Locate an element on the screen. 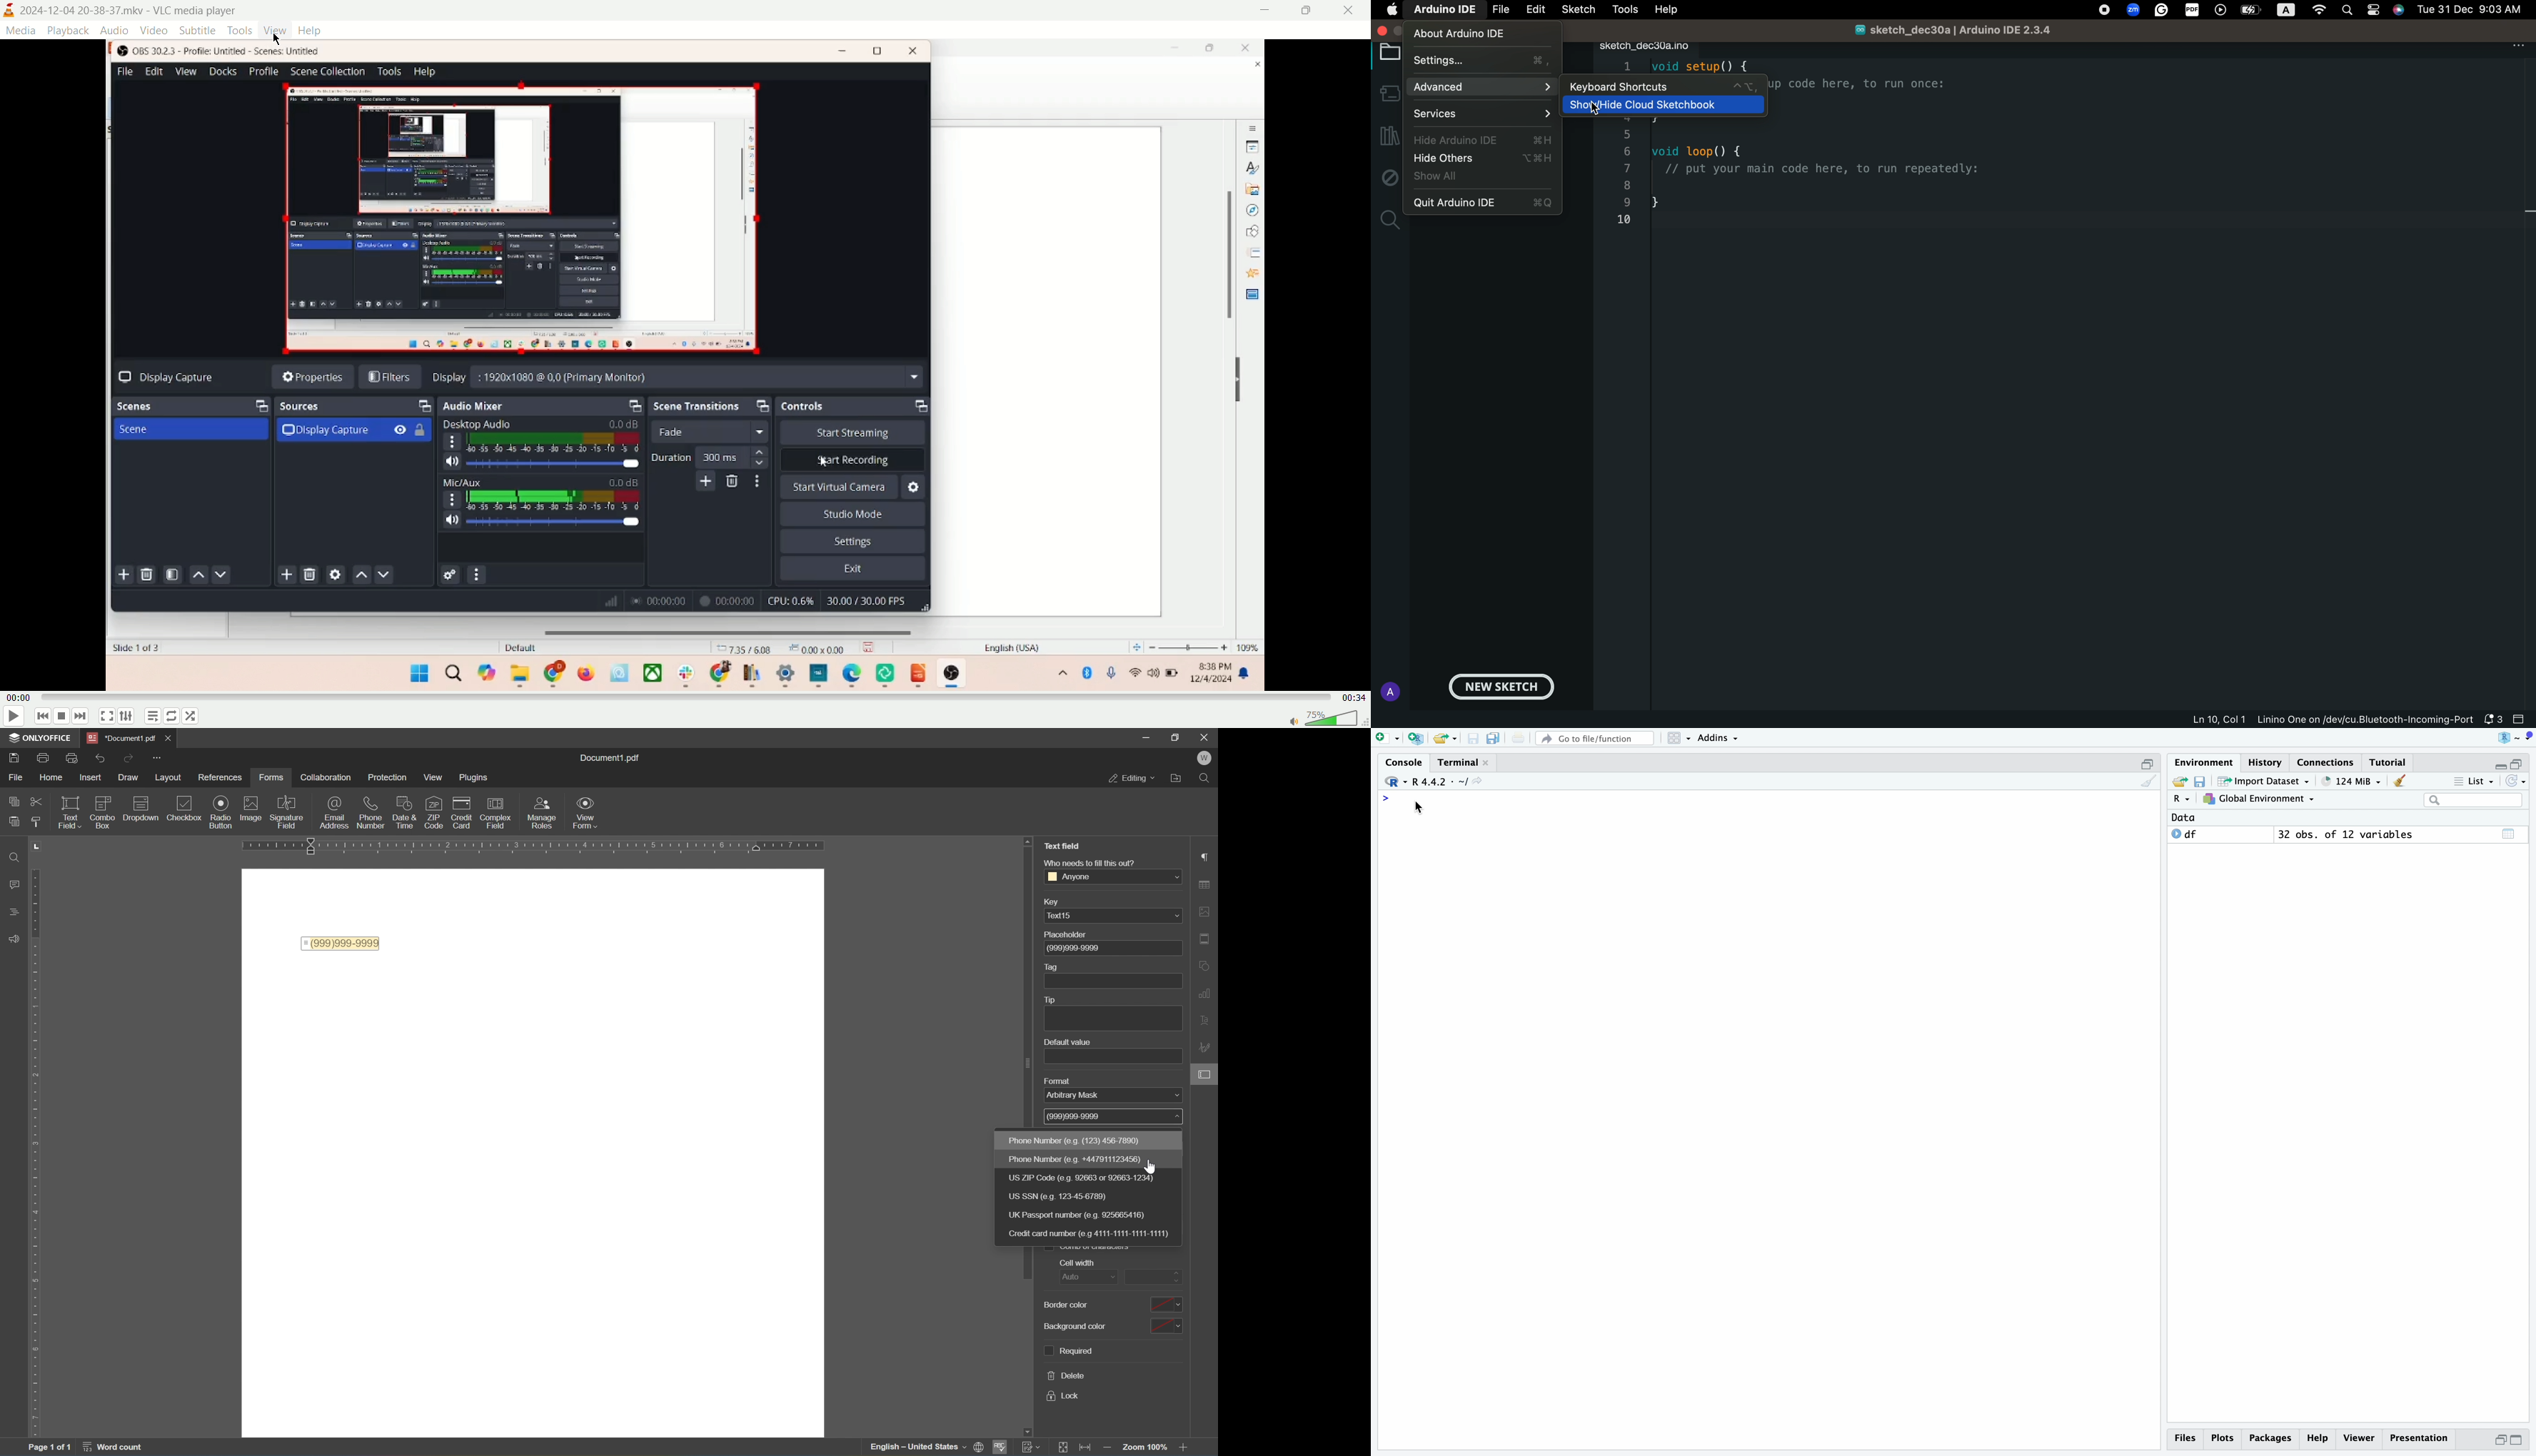  text field is located at coordinates (71, 814).